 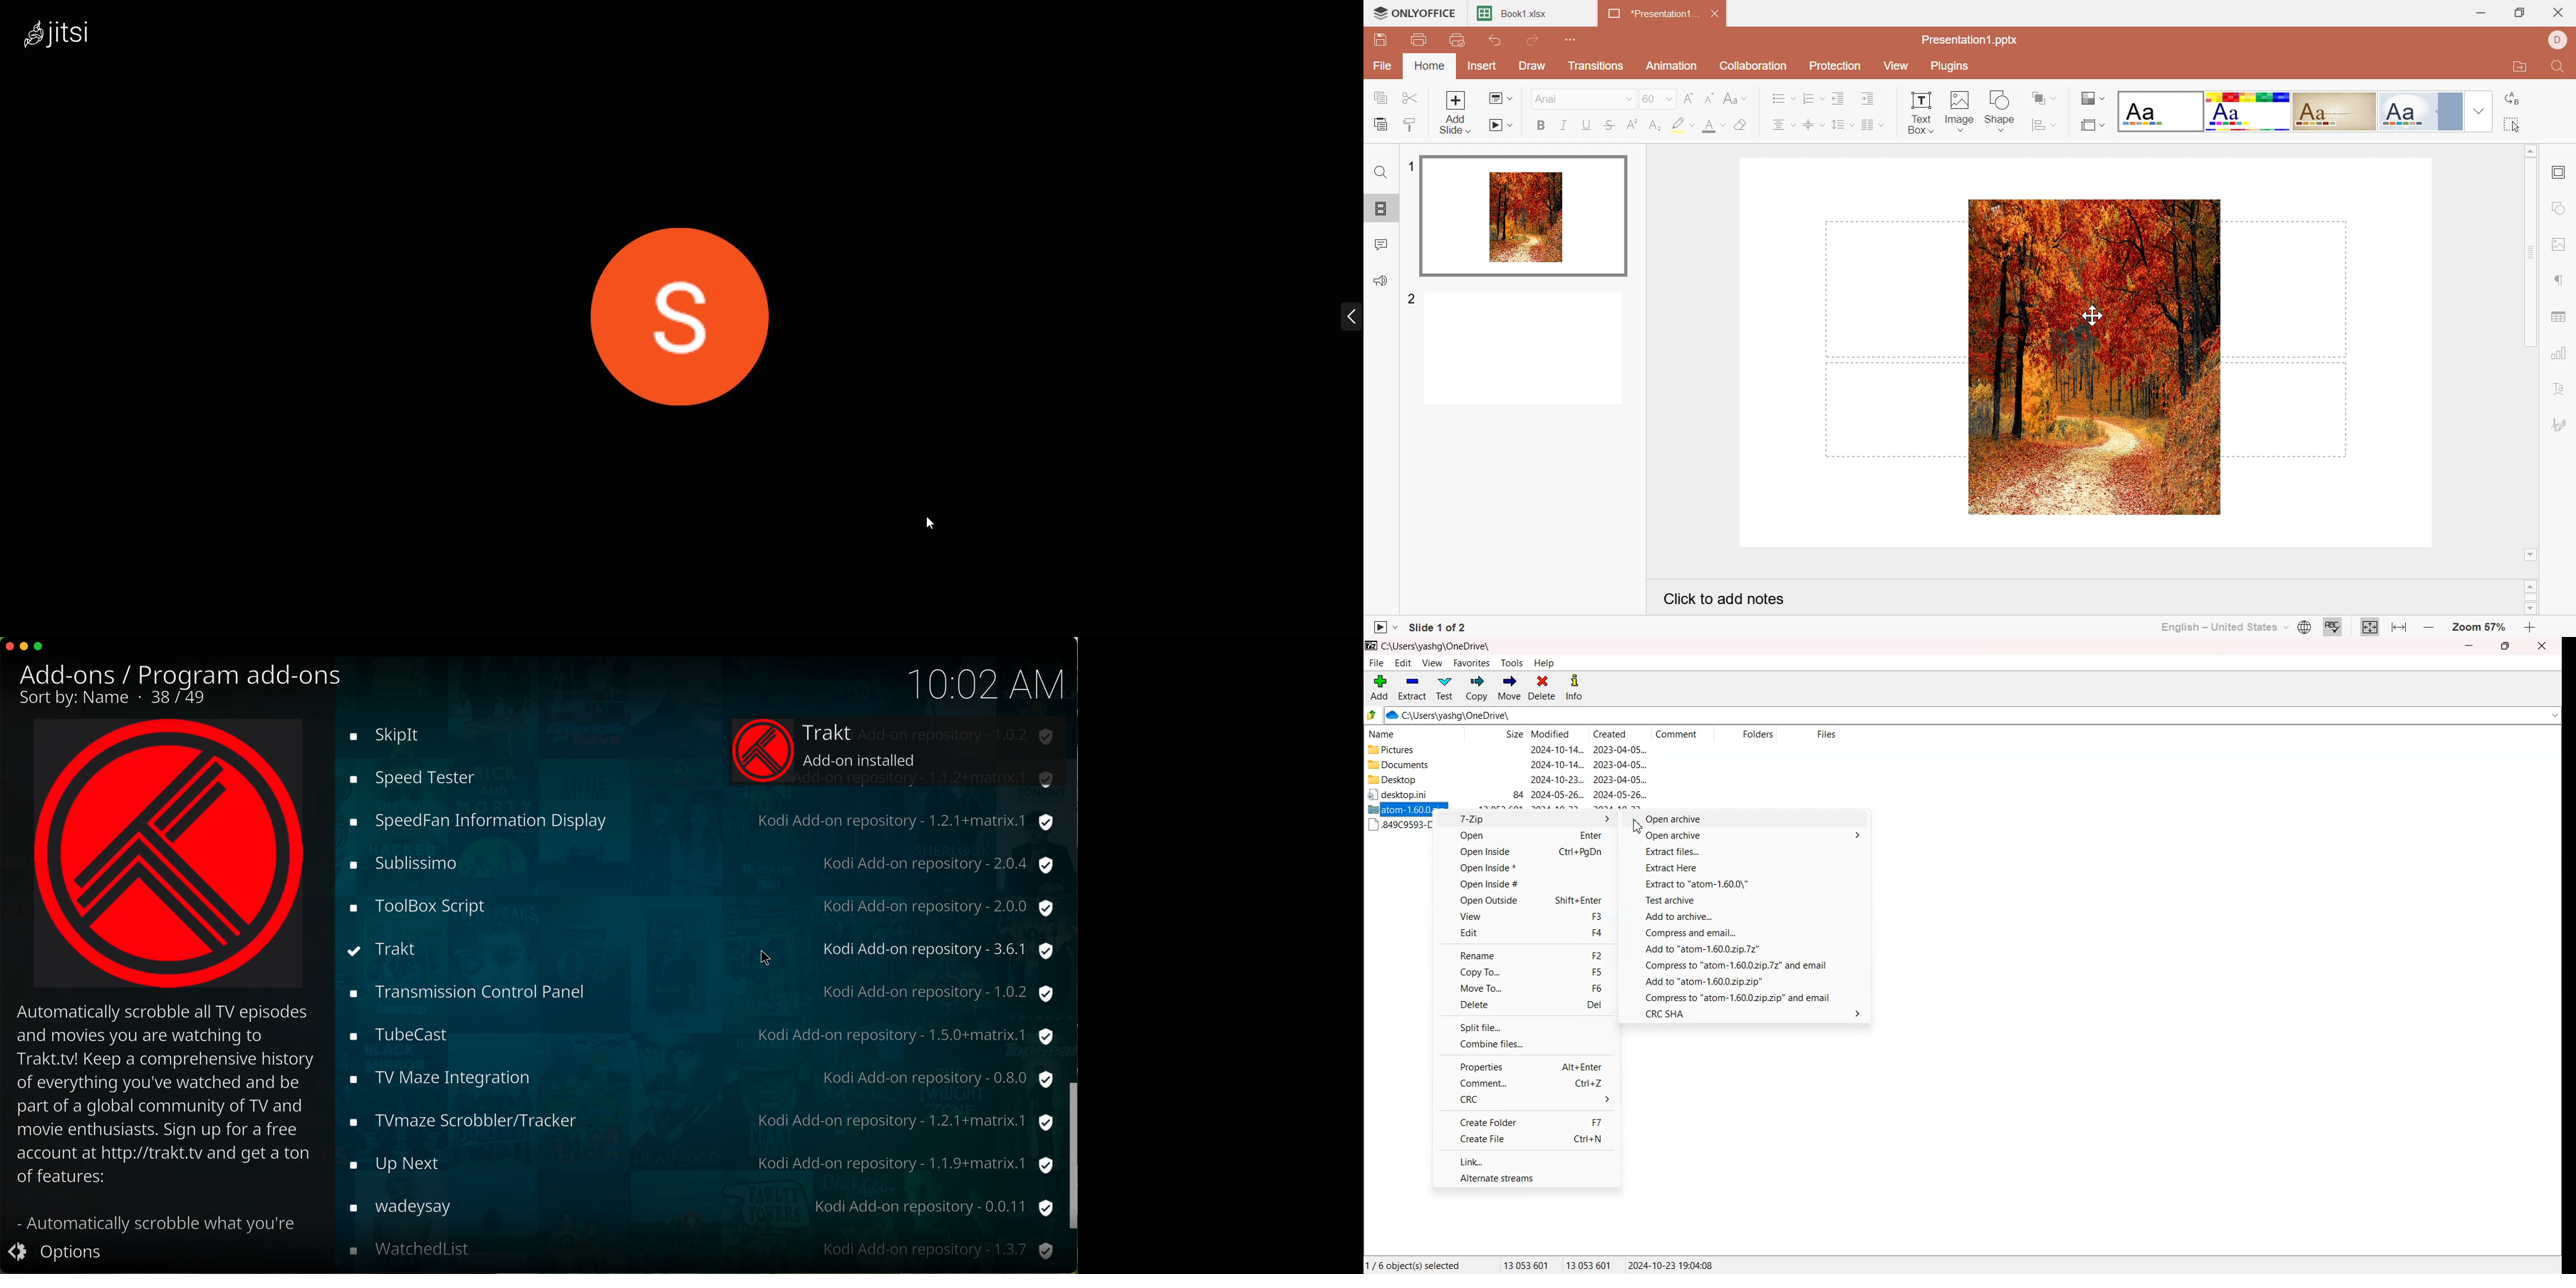 What do you see at coordinates (1420, 41) in the screenshot?
I see `Print file` at bounding box center [1420, 41].